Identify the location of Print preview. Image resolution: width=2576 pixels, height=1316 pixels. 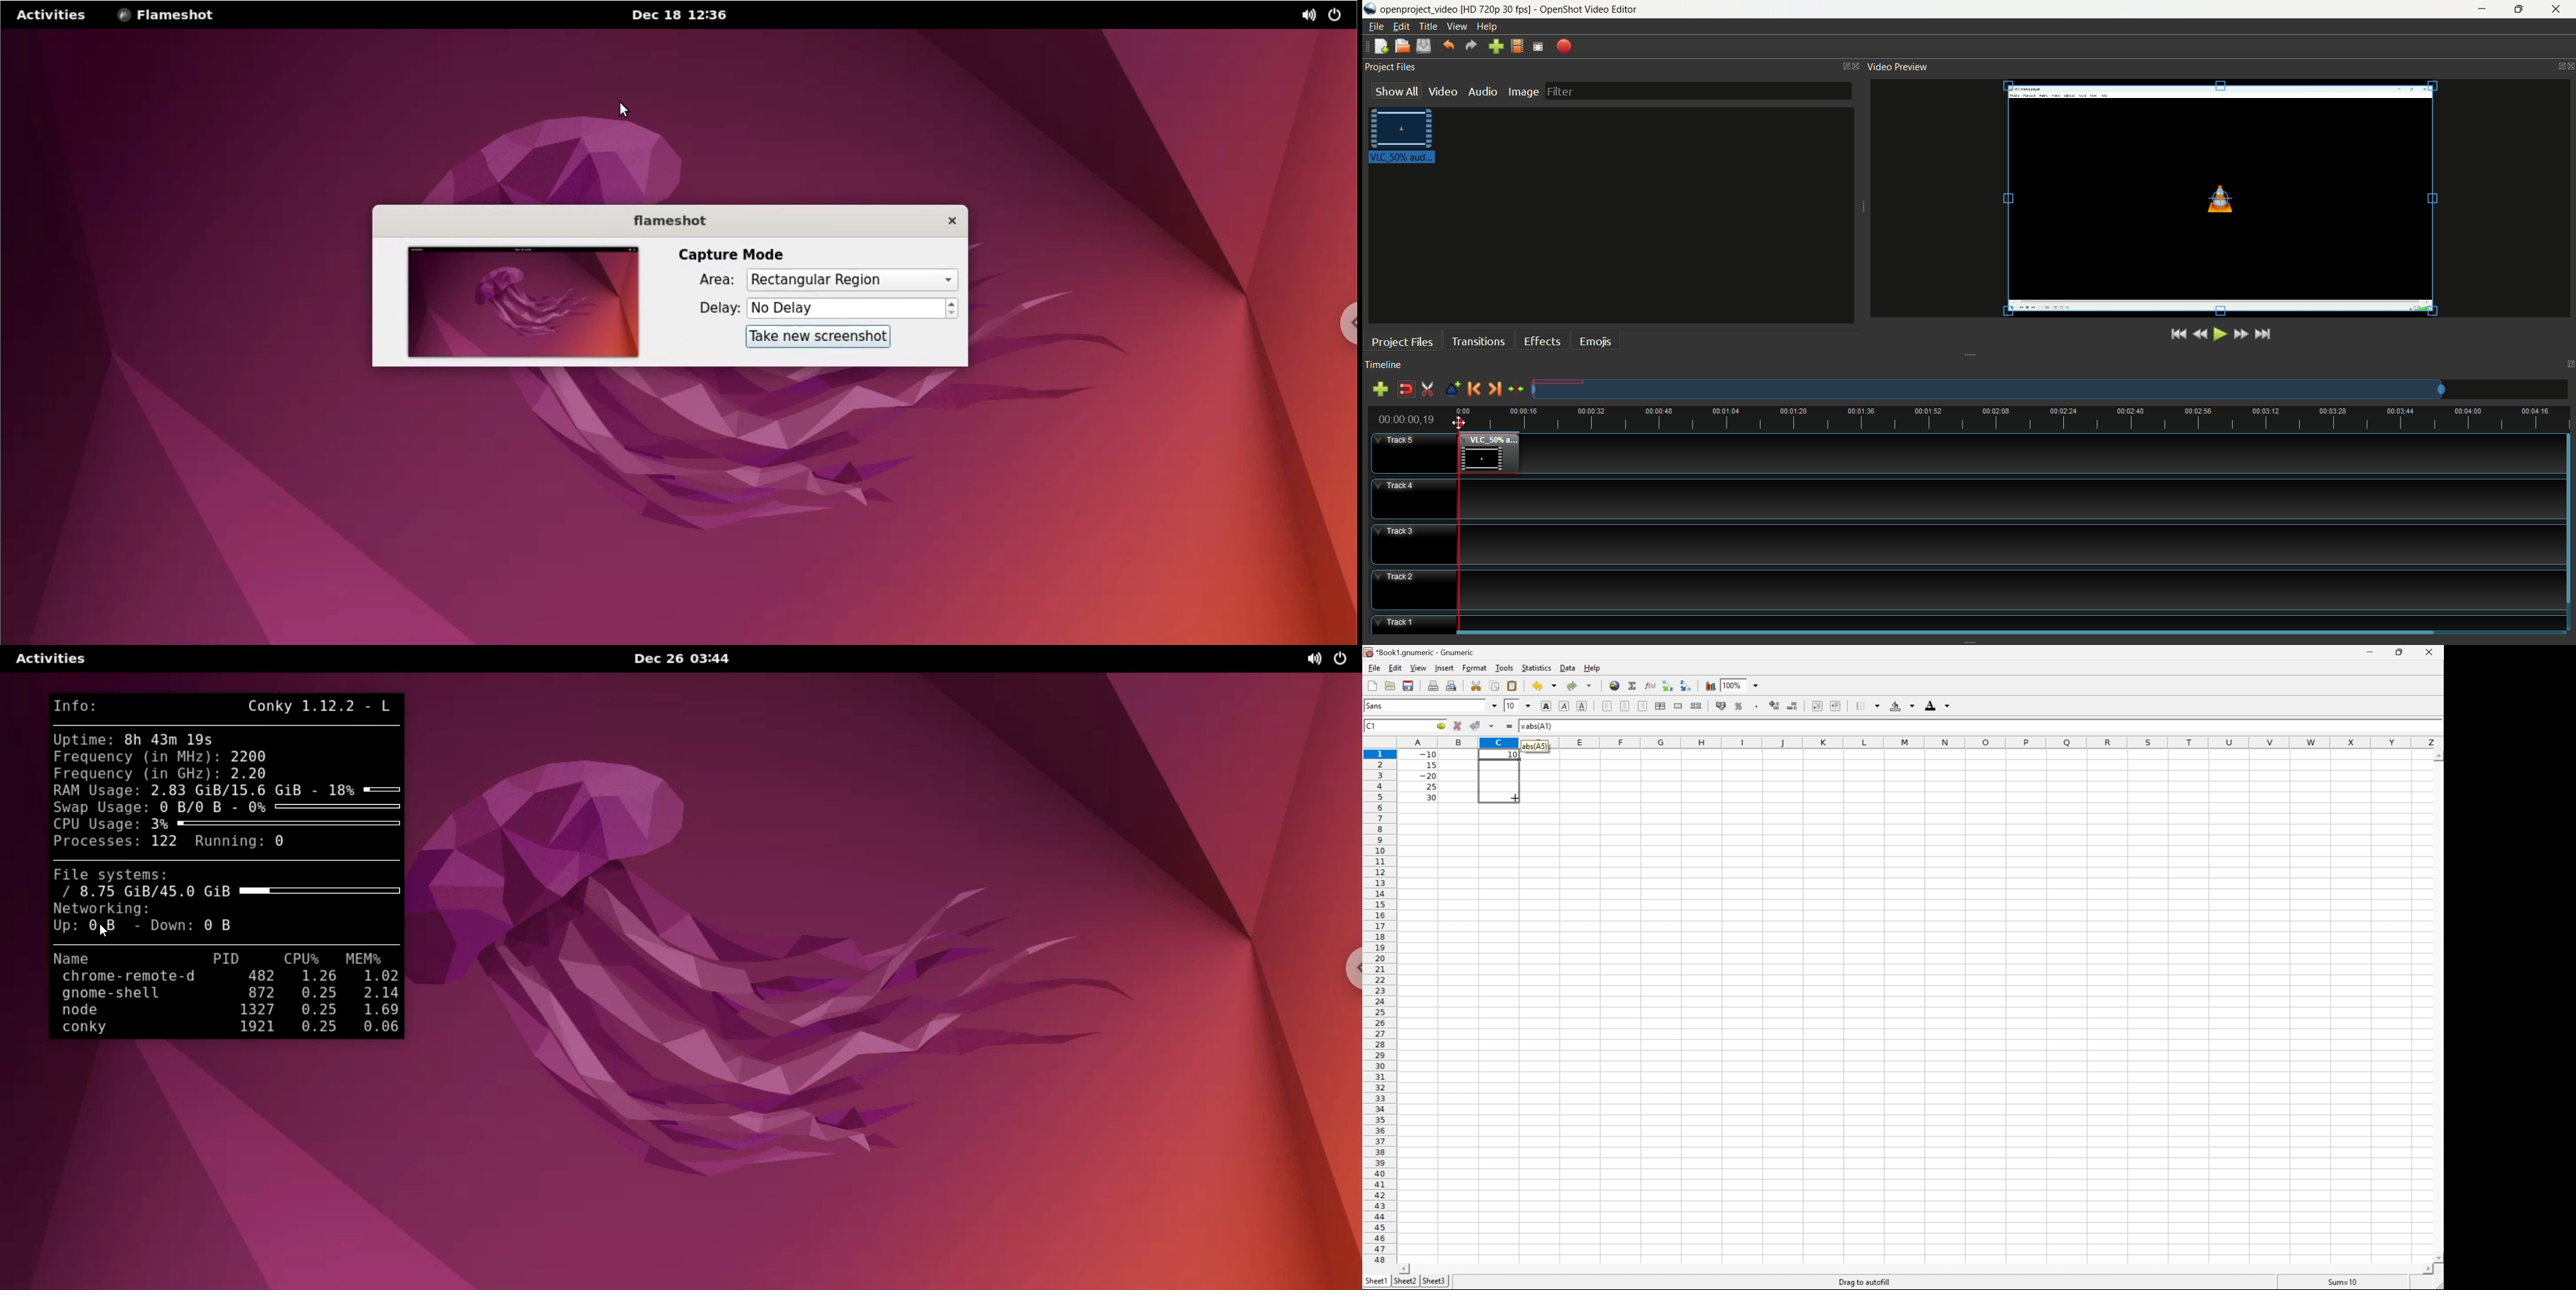
(1453, 685).